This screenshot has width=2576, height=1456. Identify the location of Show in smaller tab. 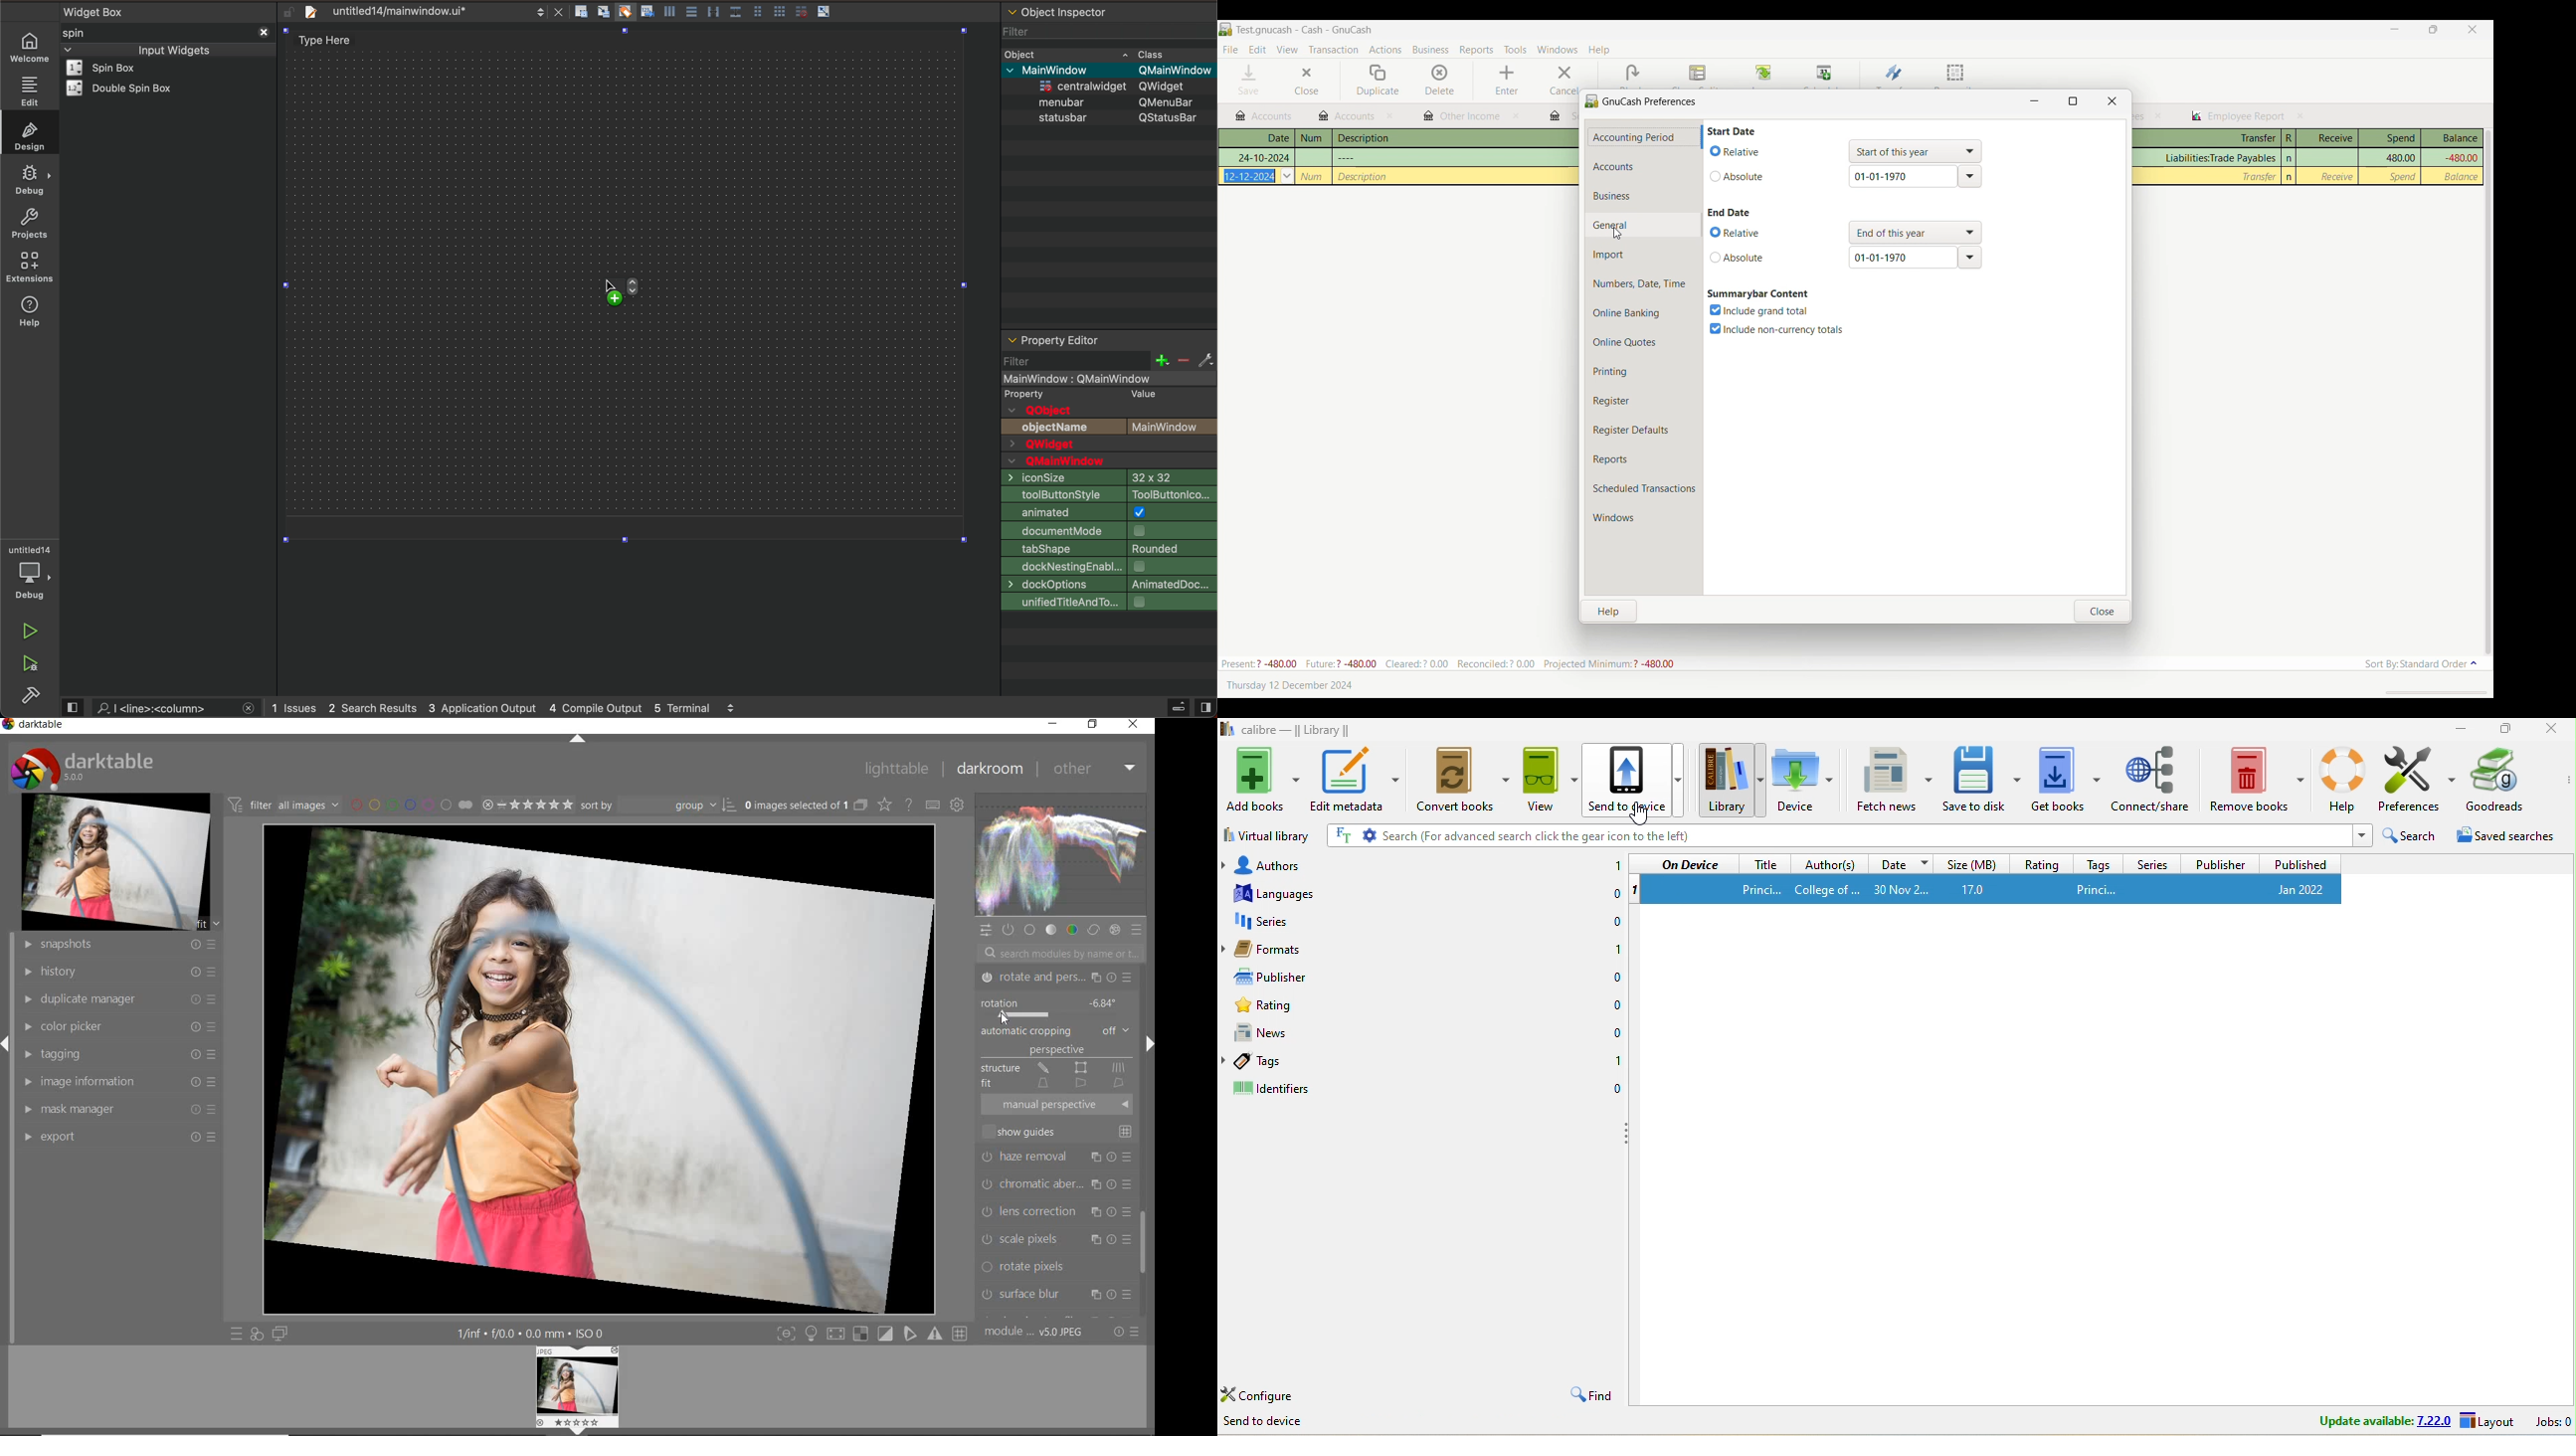
(2433, 29).